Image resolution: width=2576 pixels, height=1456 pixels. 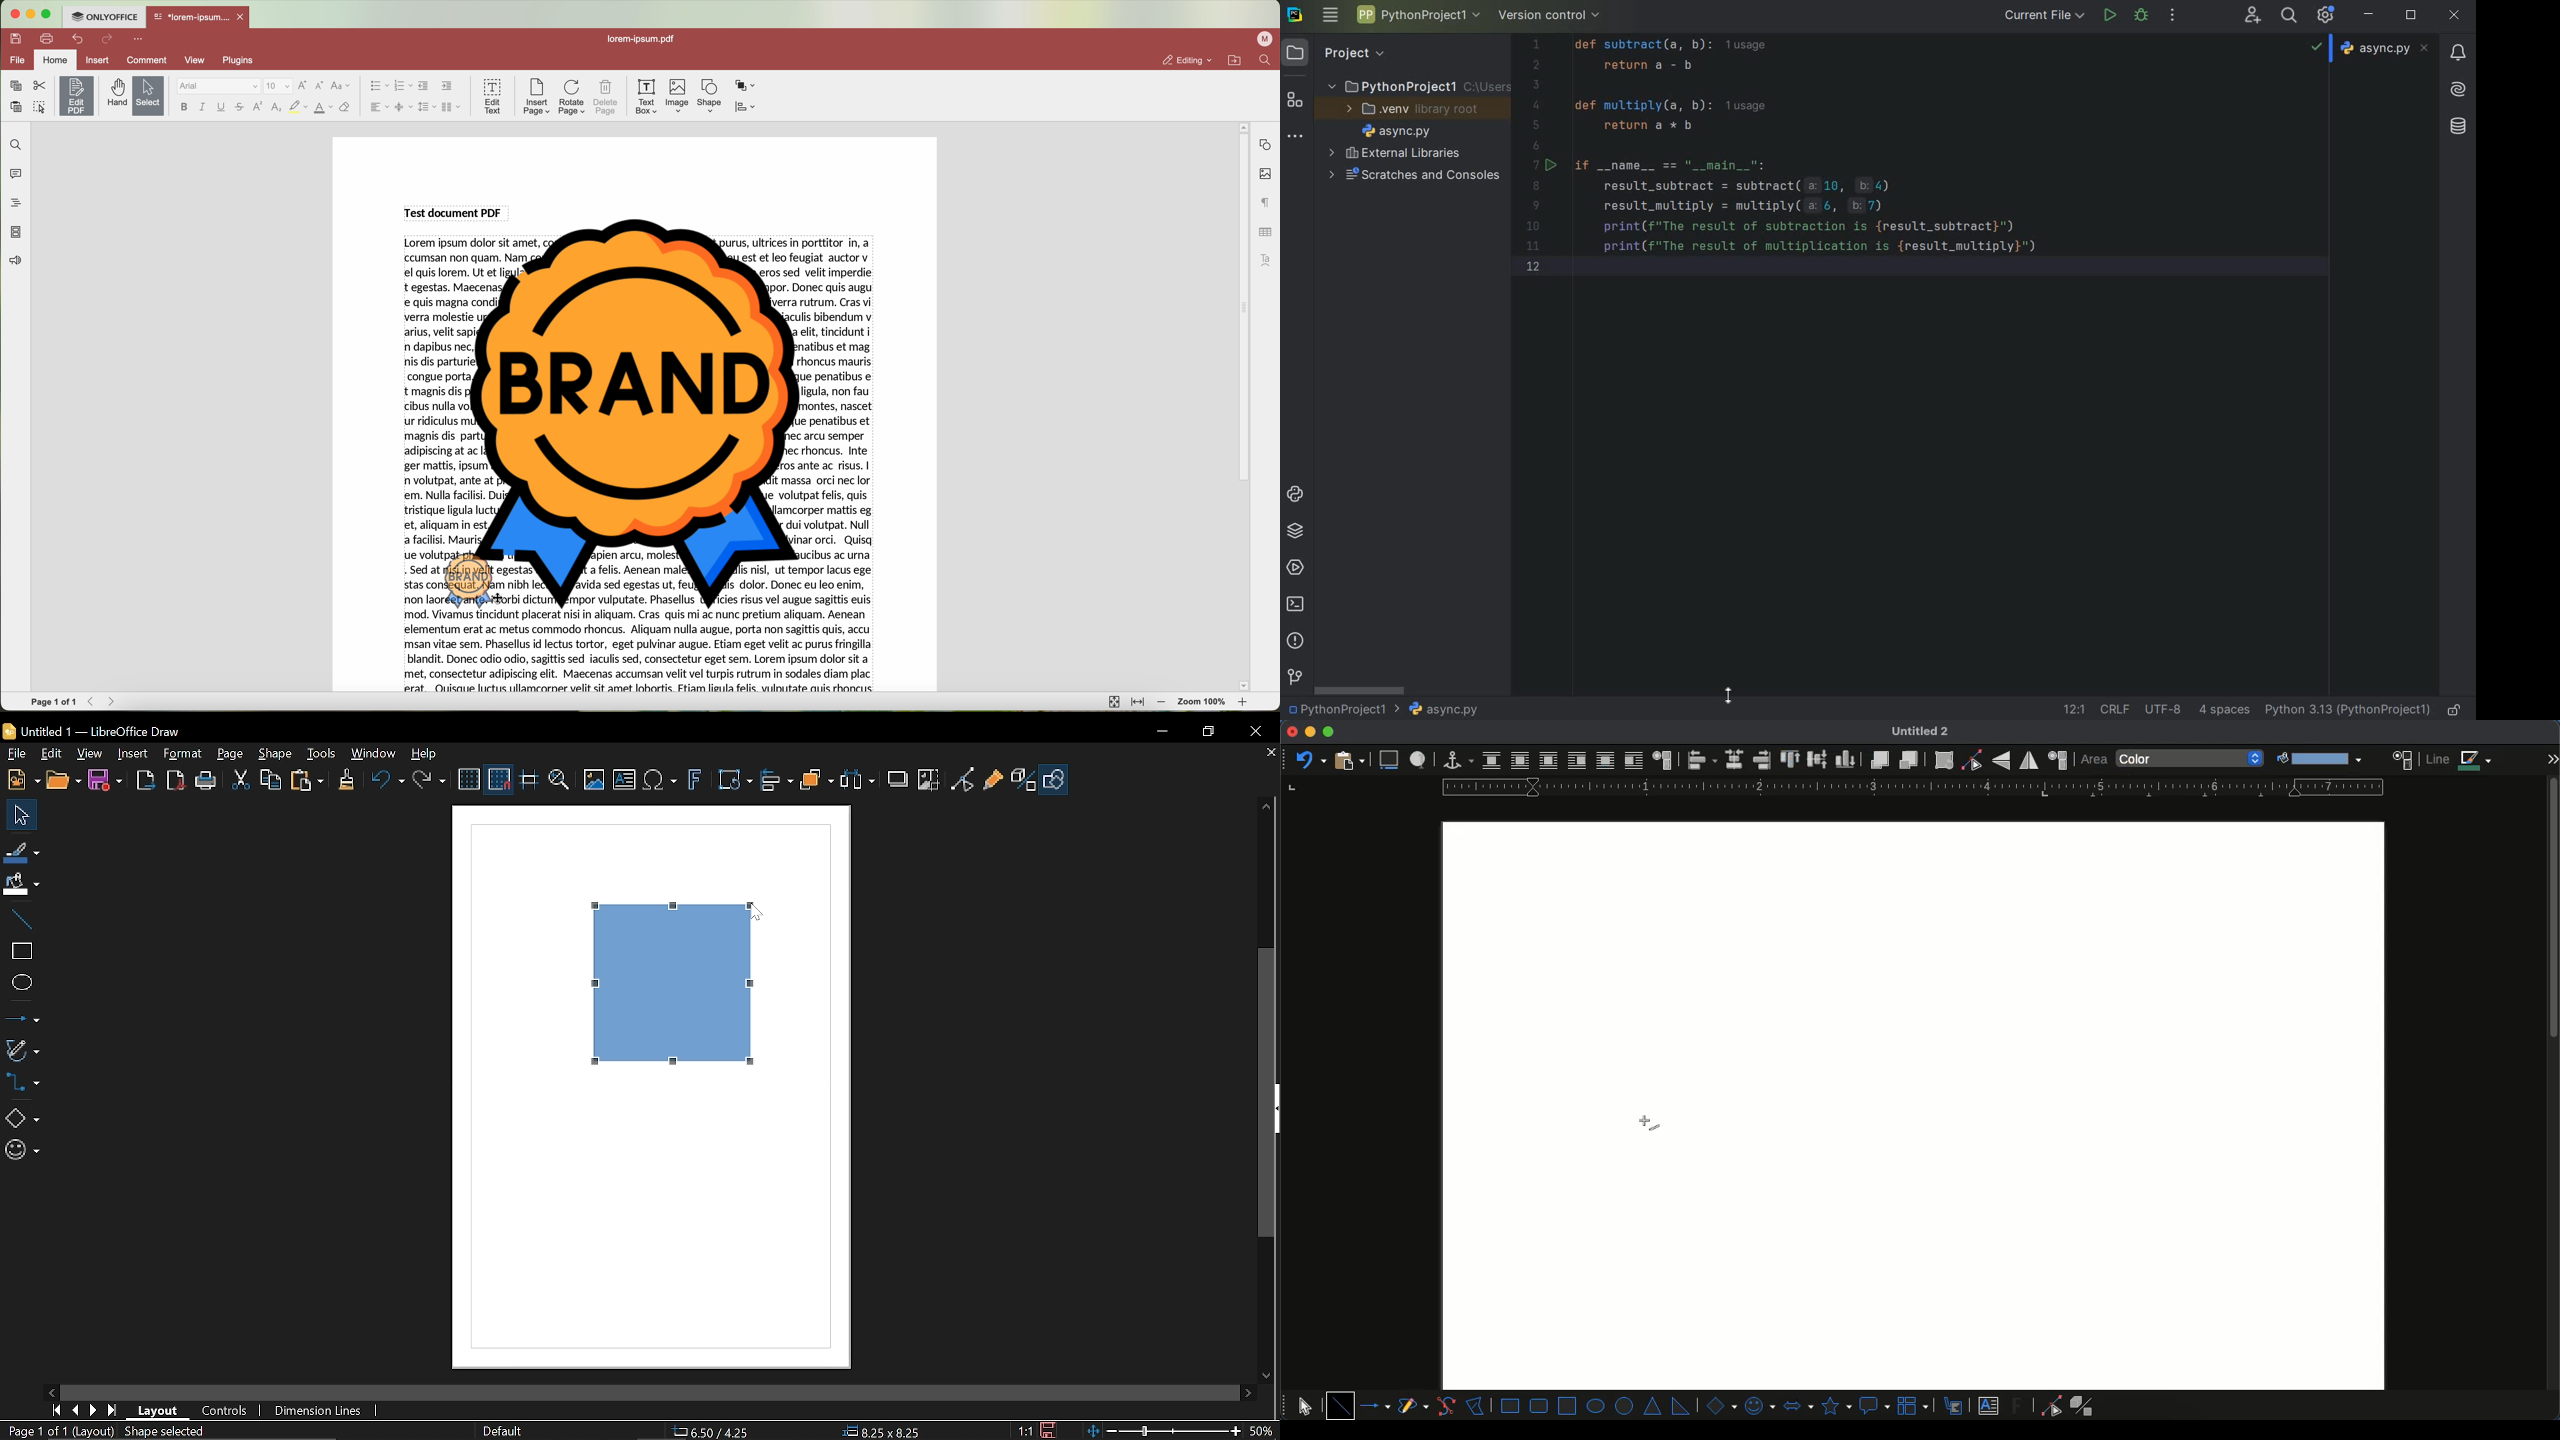 What do you see at coordinates (1878, 759) in the screenshot?
I see `front one` at bounding box center [1878, 759].